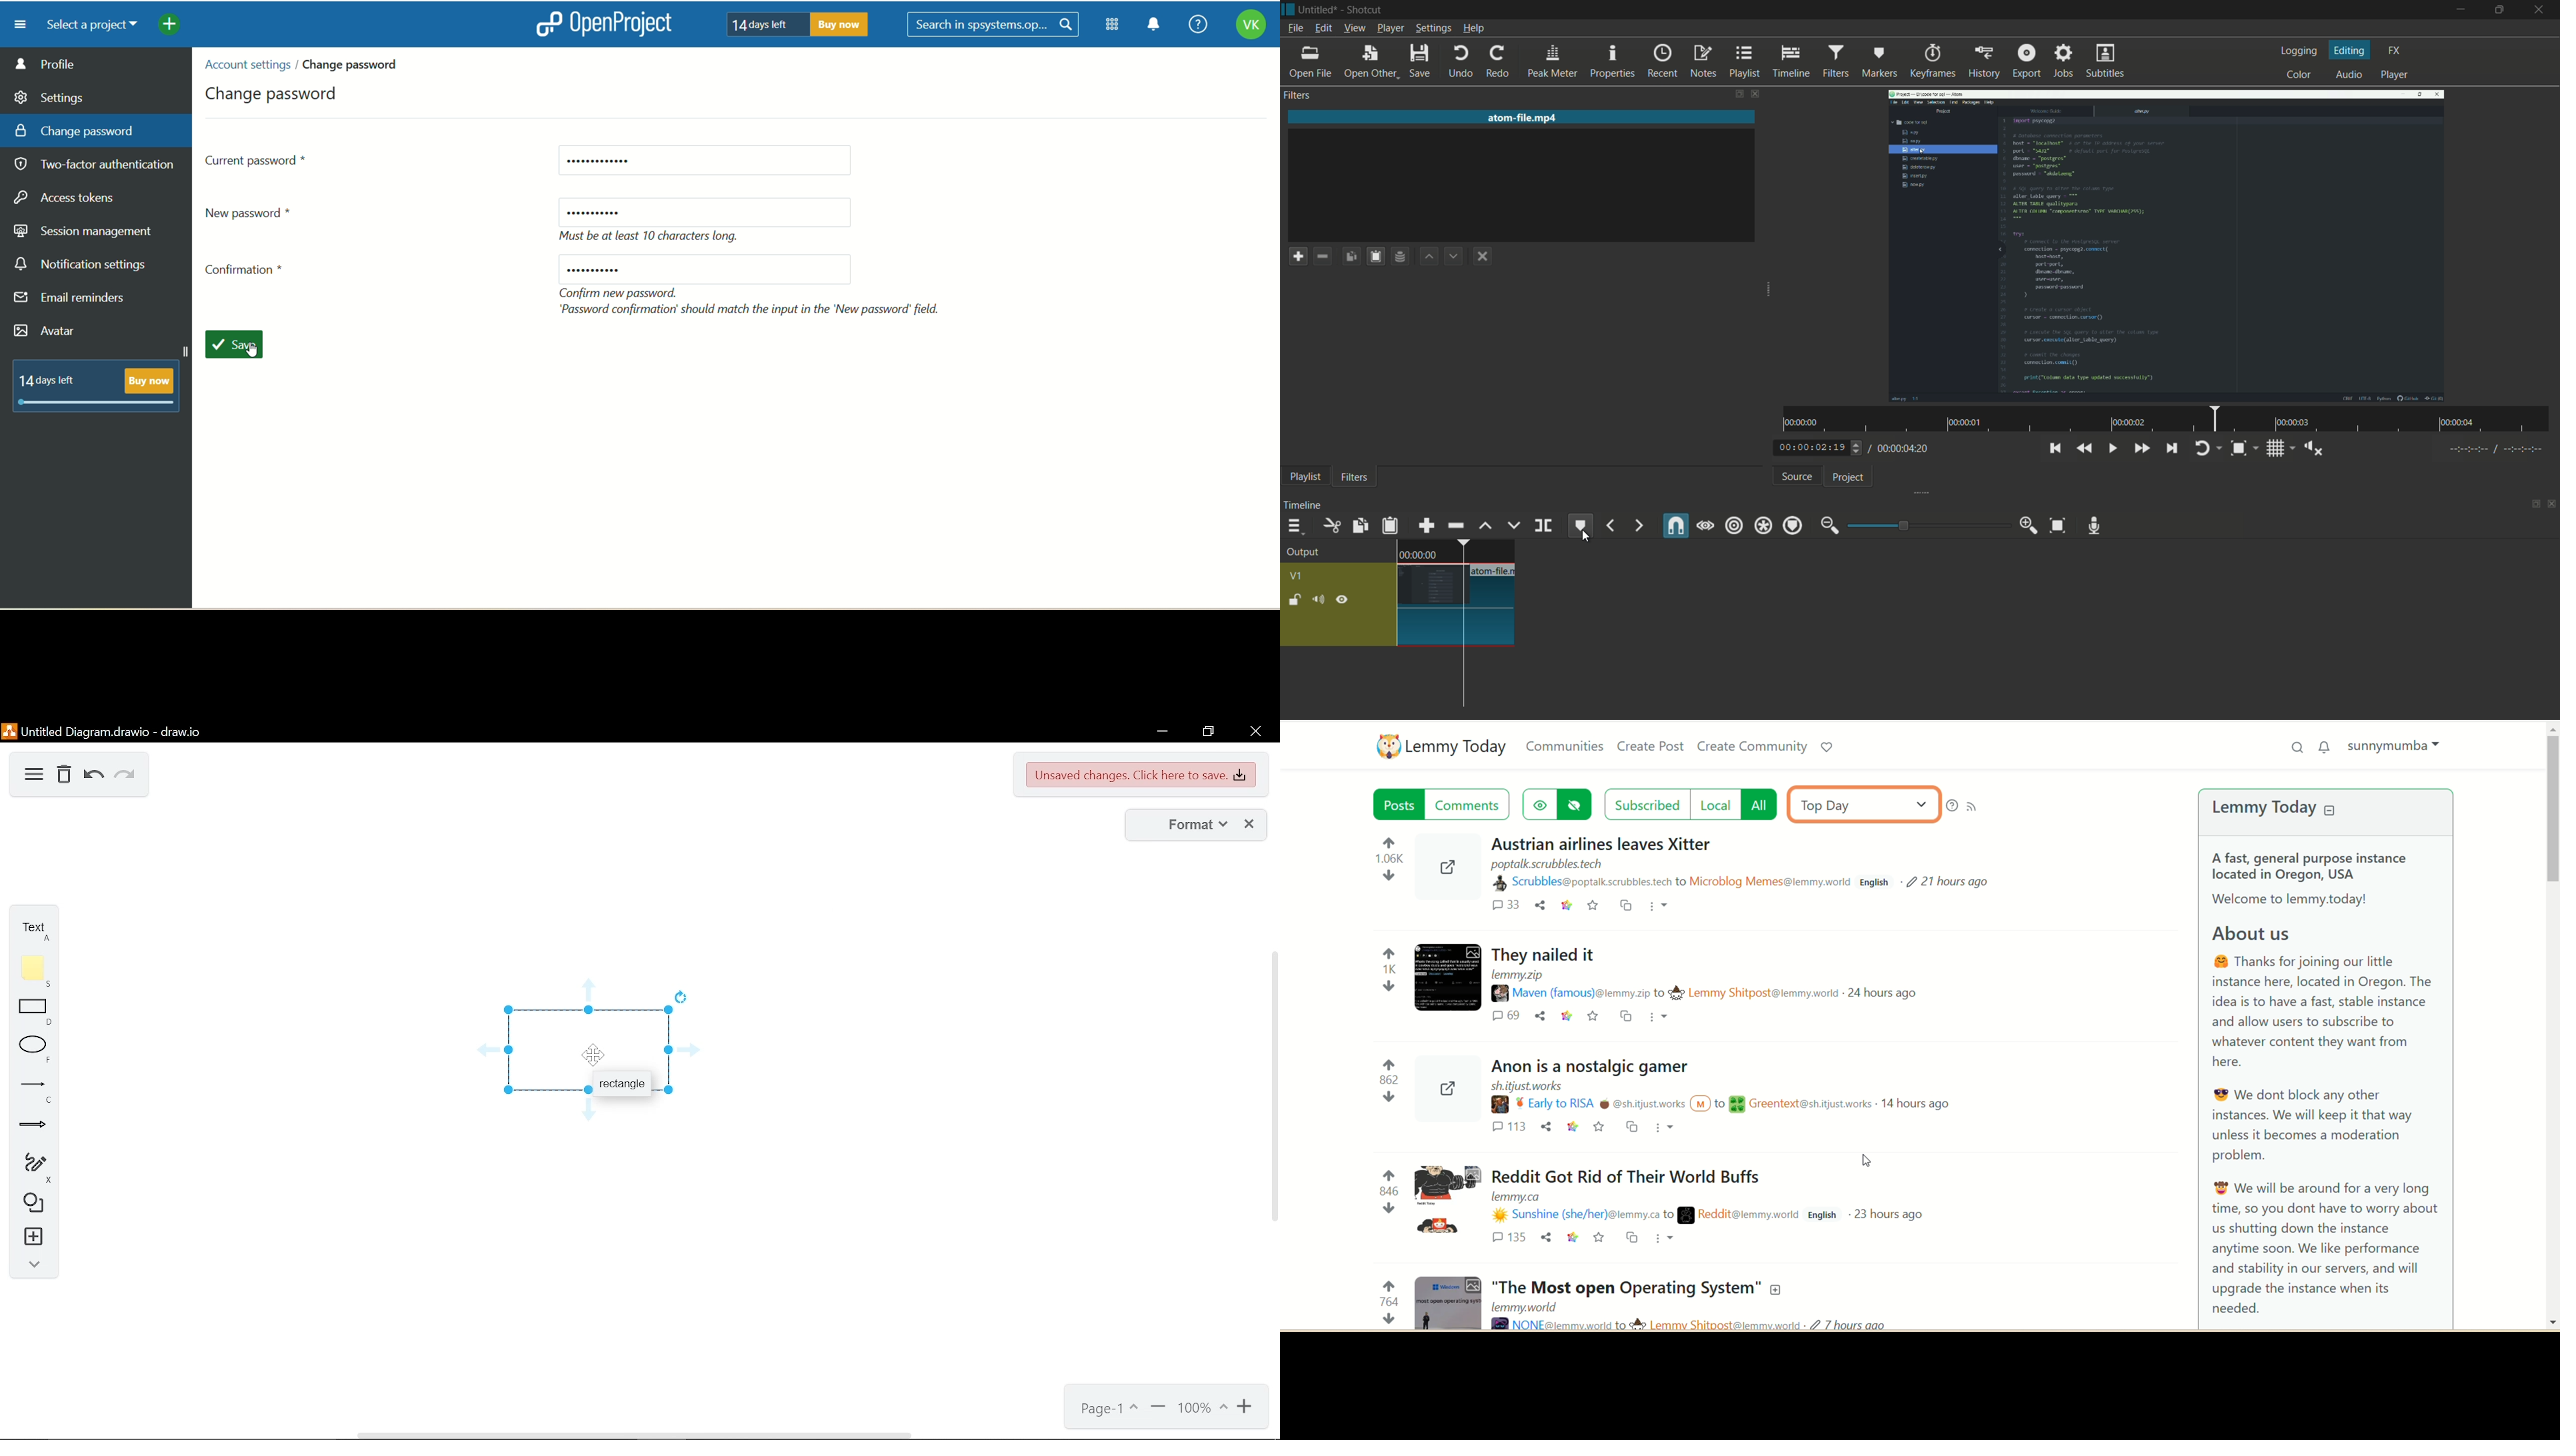 The width and height of the screenshot is (2576, 1456). I want to click on comments, so click(1471, 805).